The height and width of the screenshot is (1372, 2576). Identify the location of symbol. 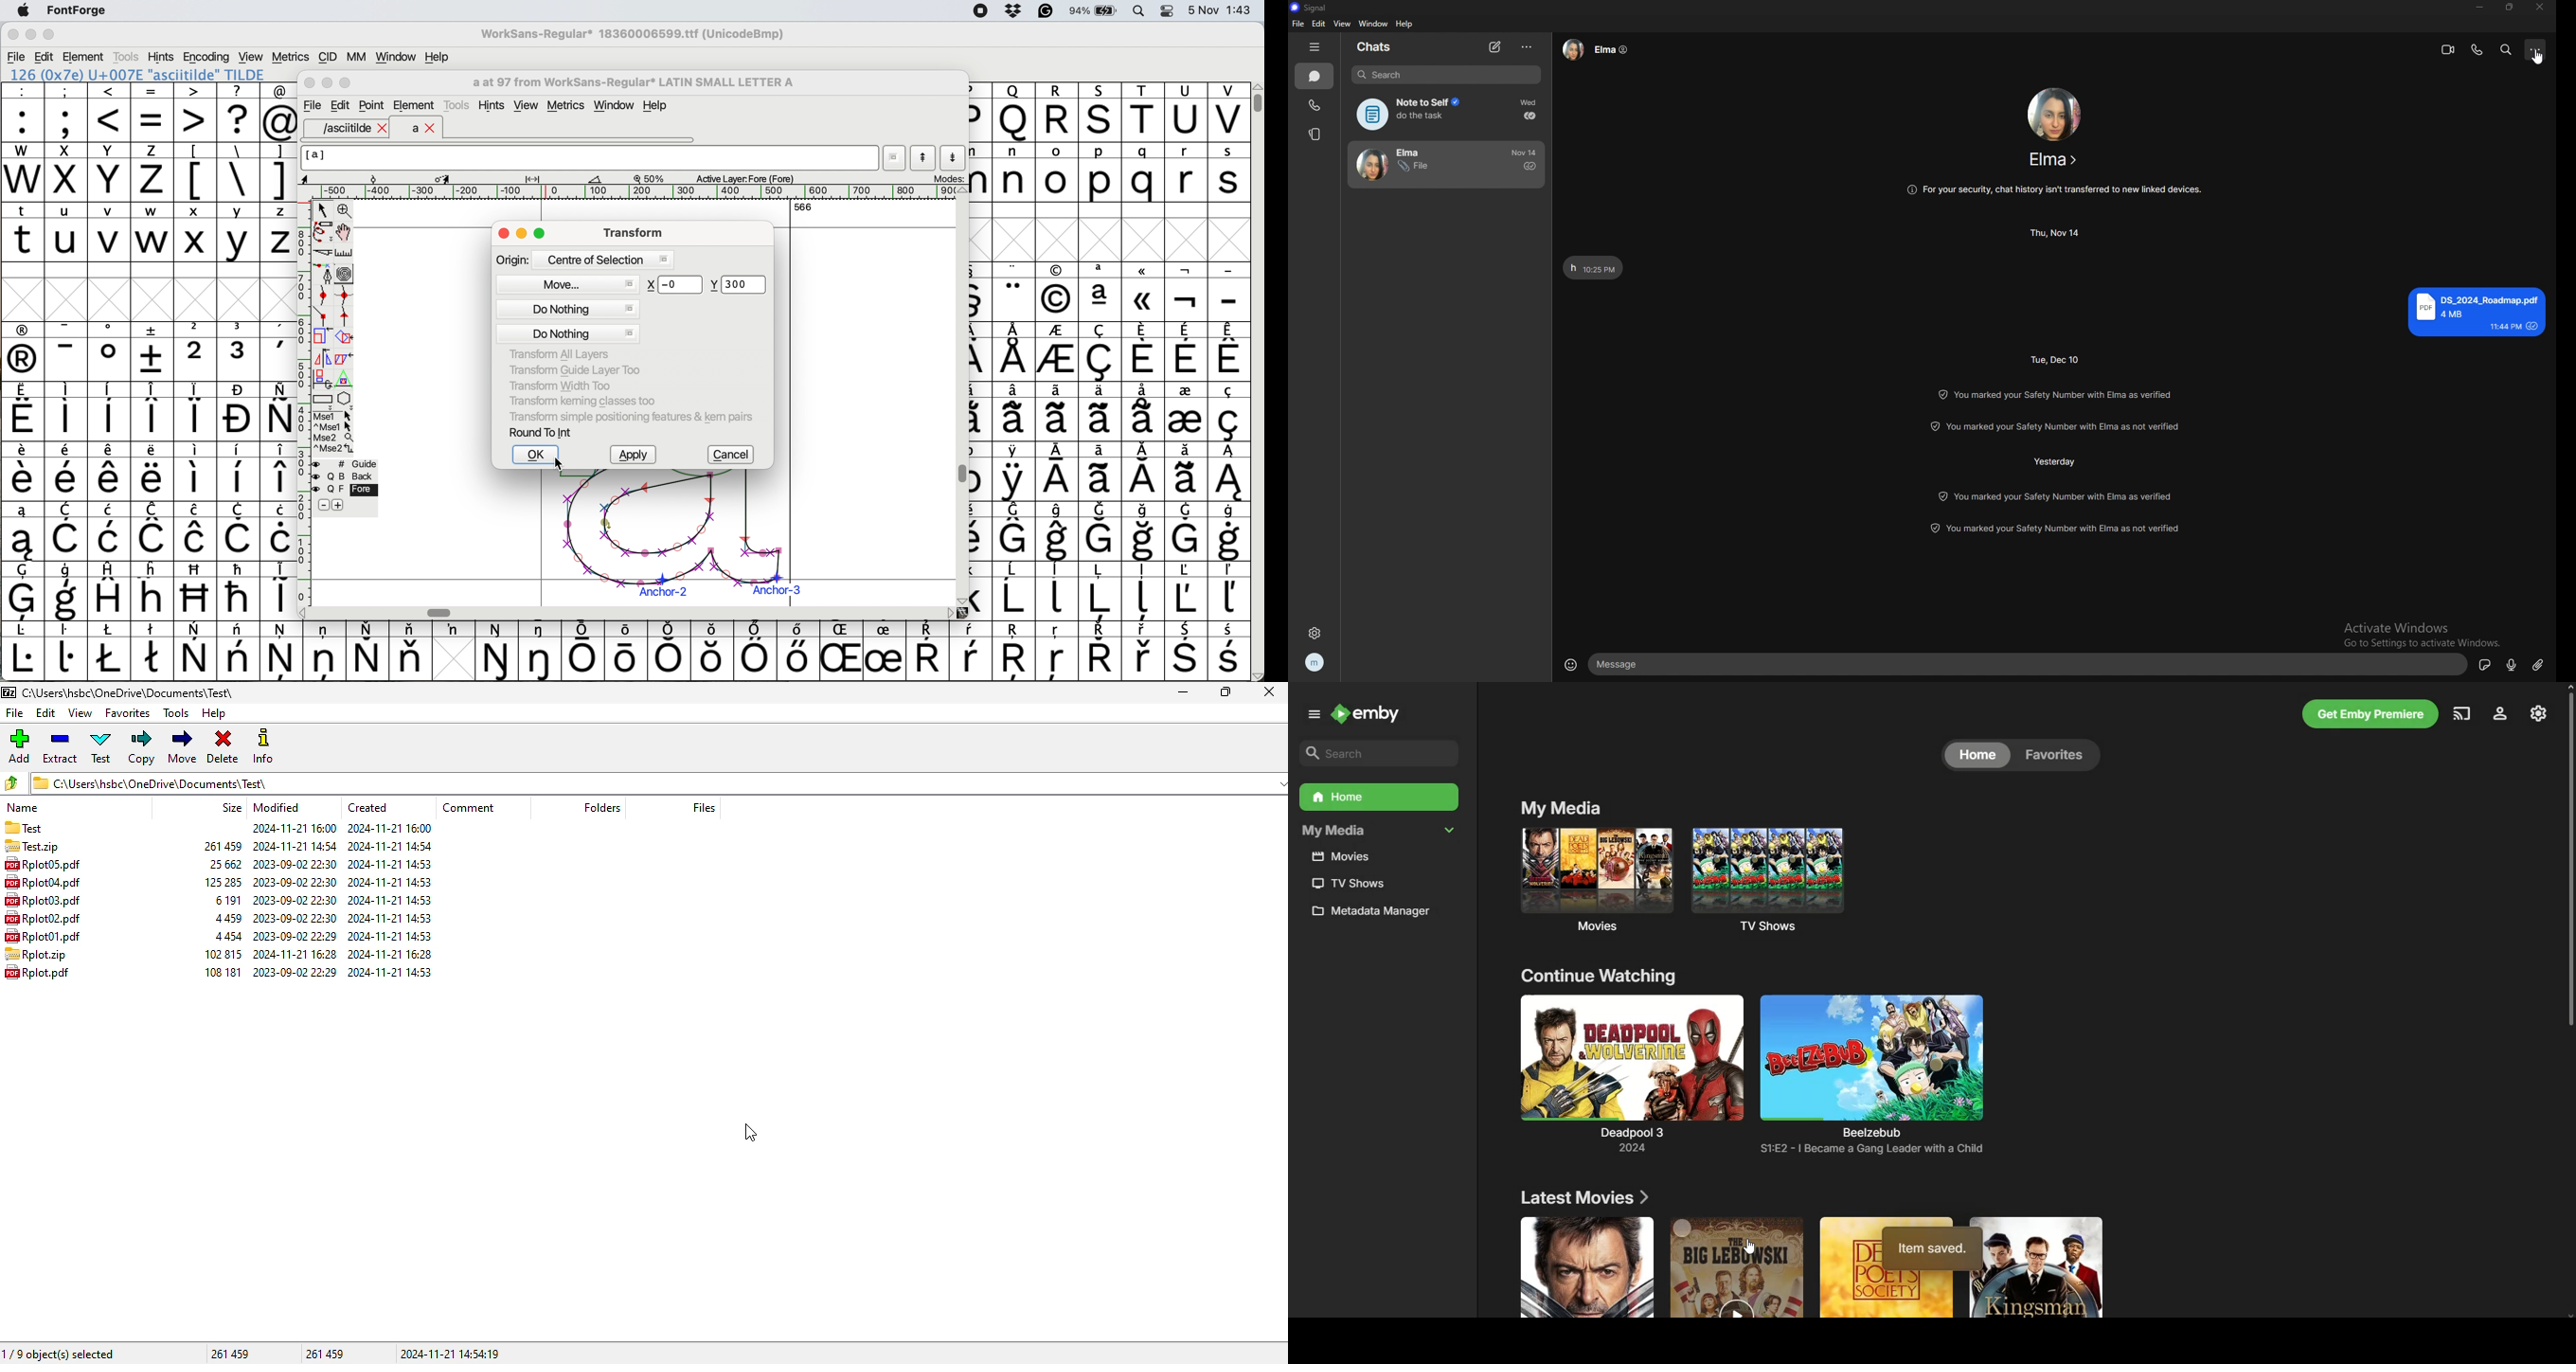
(1058, 473).